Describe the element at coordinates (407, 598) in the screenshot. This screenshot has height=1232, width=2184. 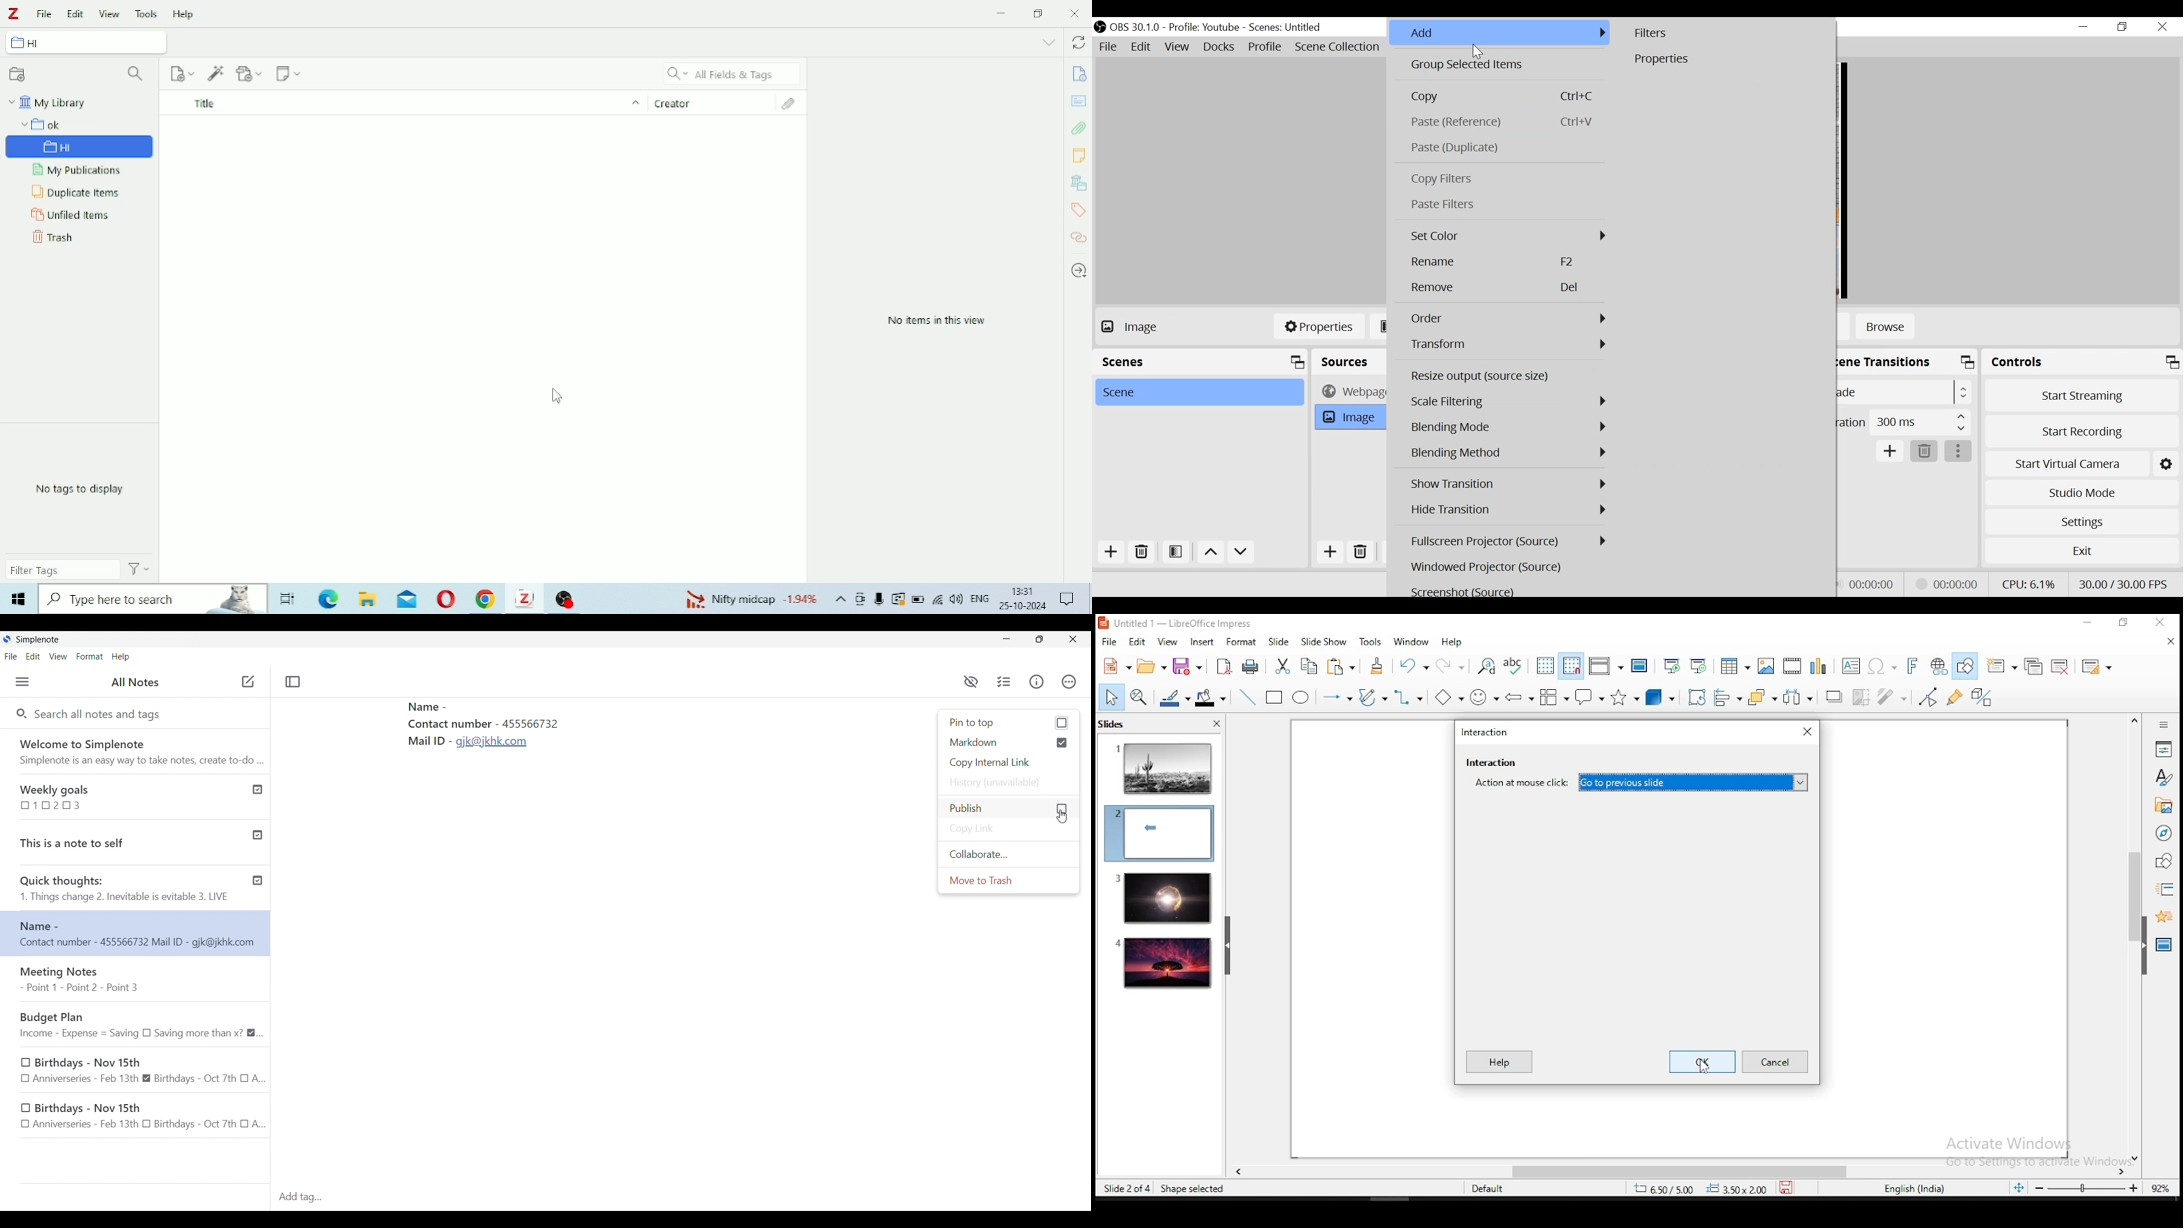
I see `Mail` at that location.